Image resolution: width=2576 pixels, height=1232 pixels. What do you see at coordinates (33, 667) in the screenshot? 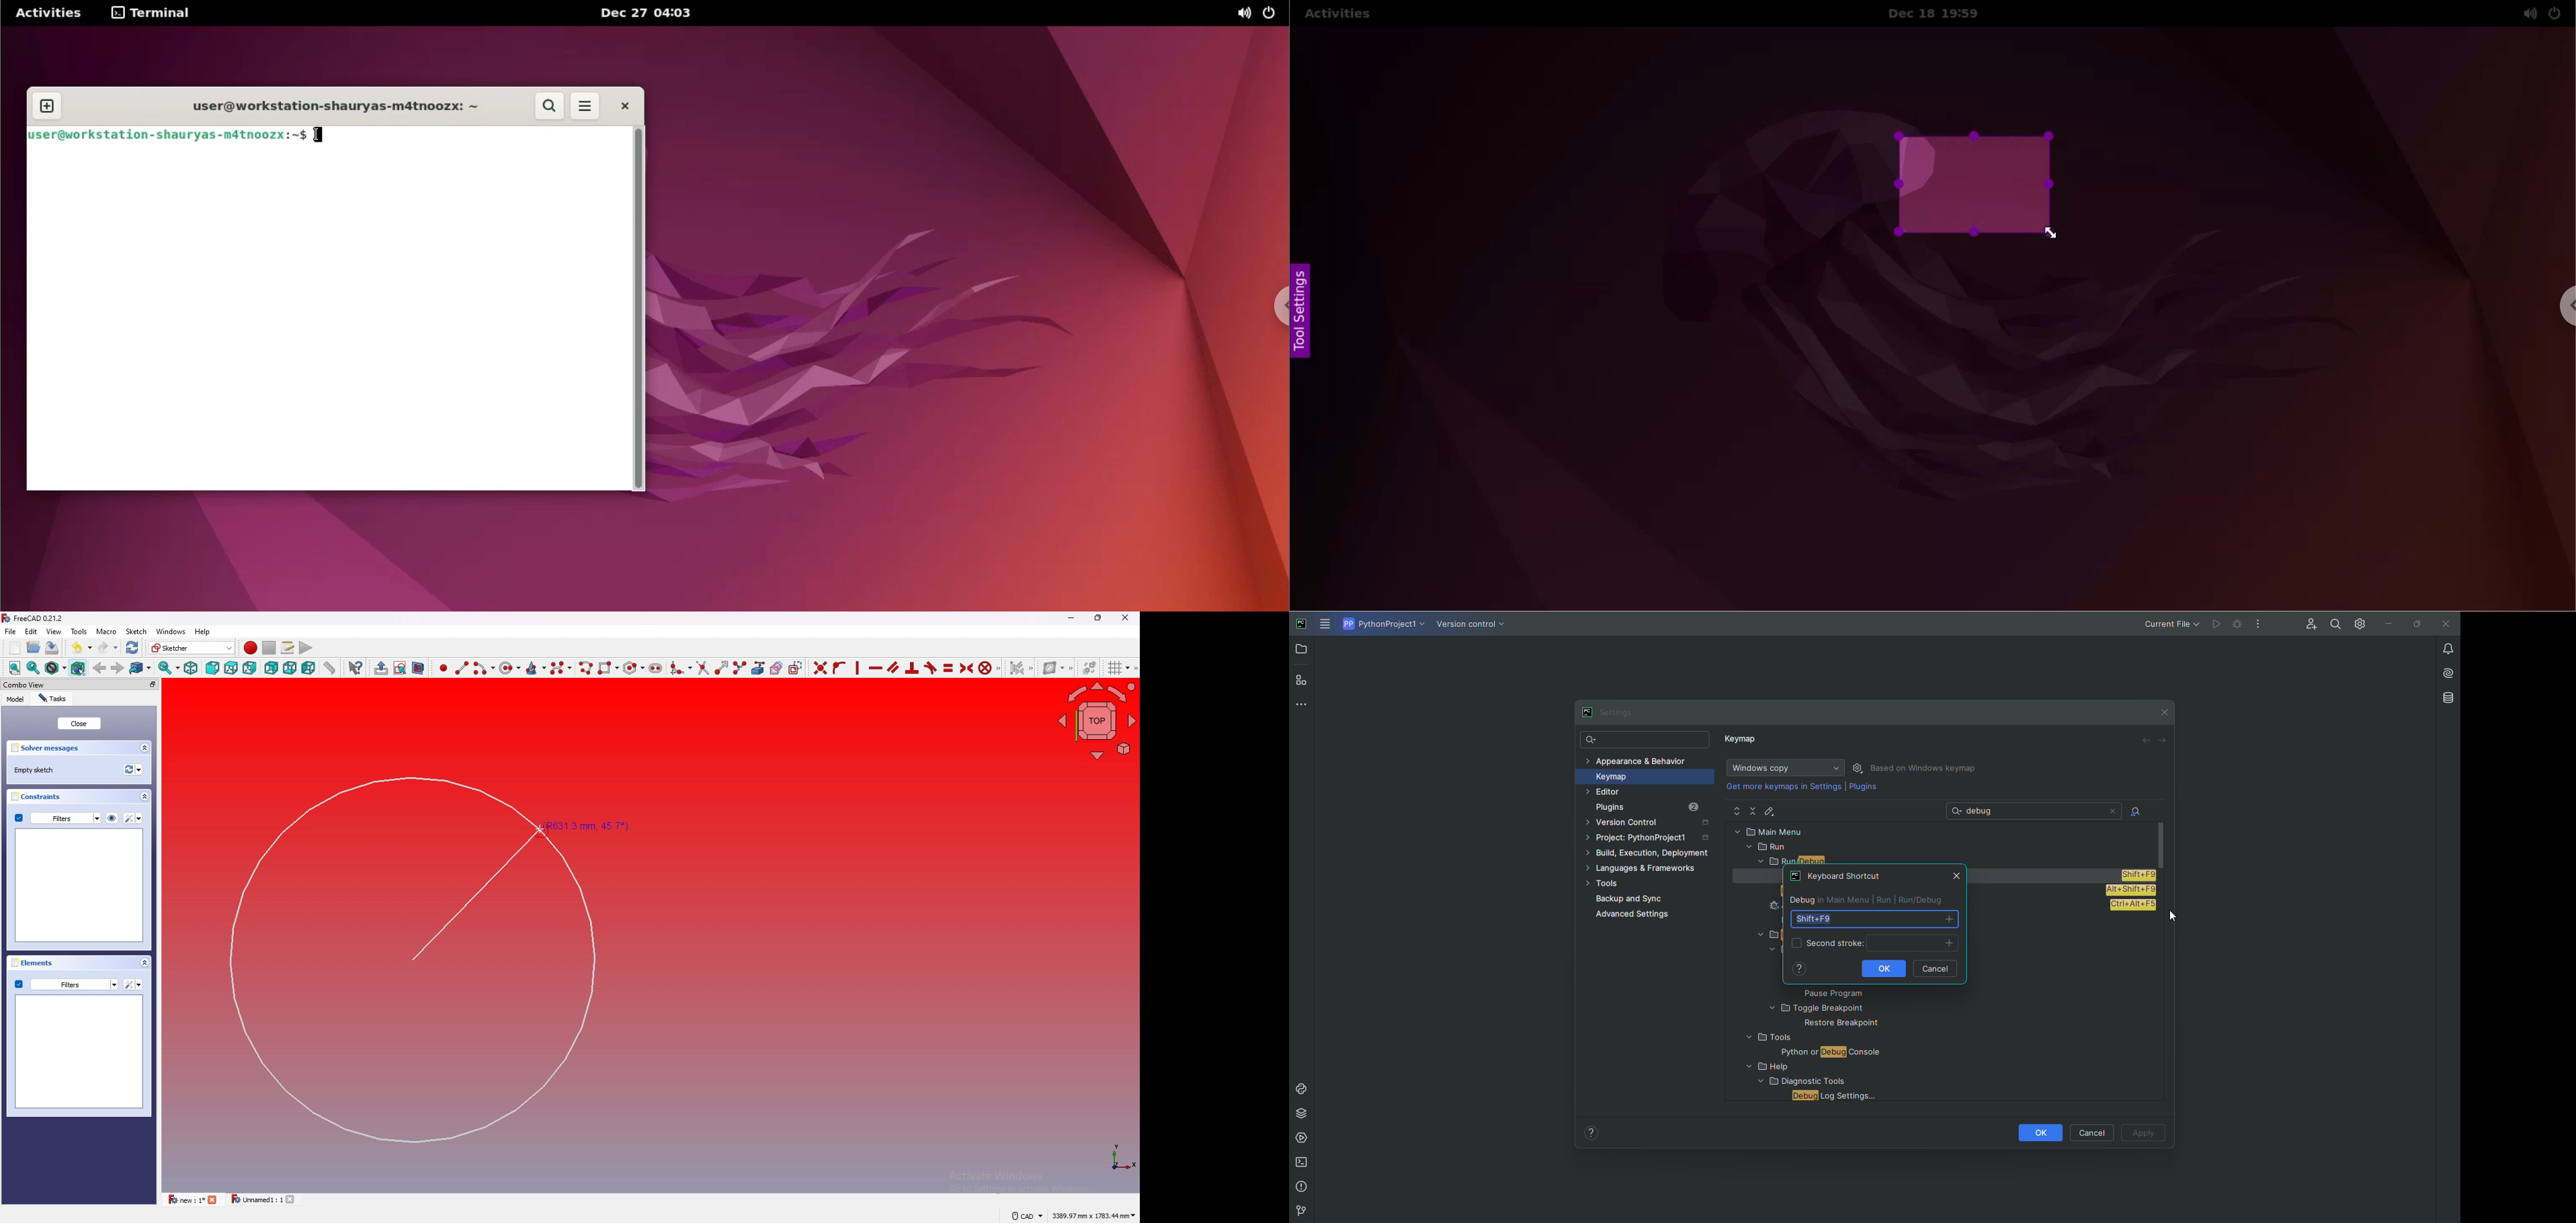
I see `fit selection` at bounding box center [33, 667].